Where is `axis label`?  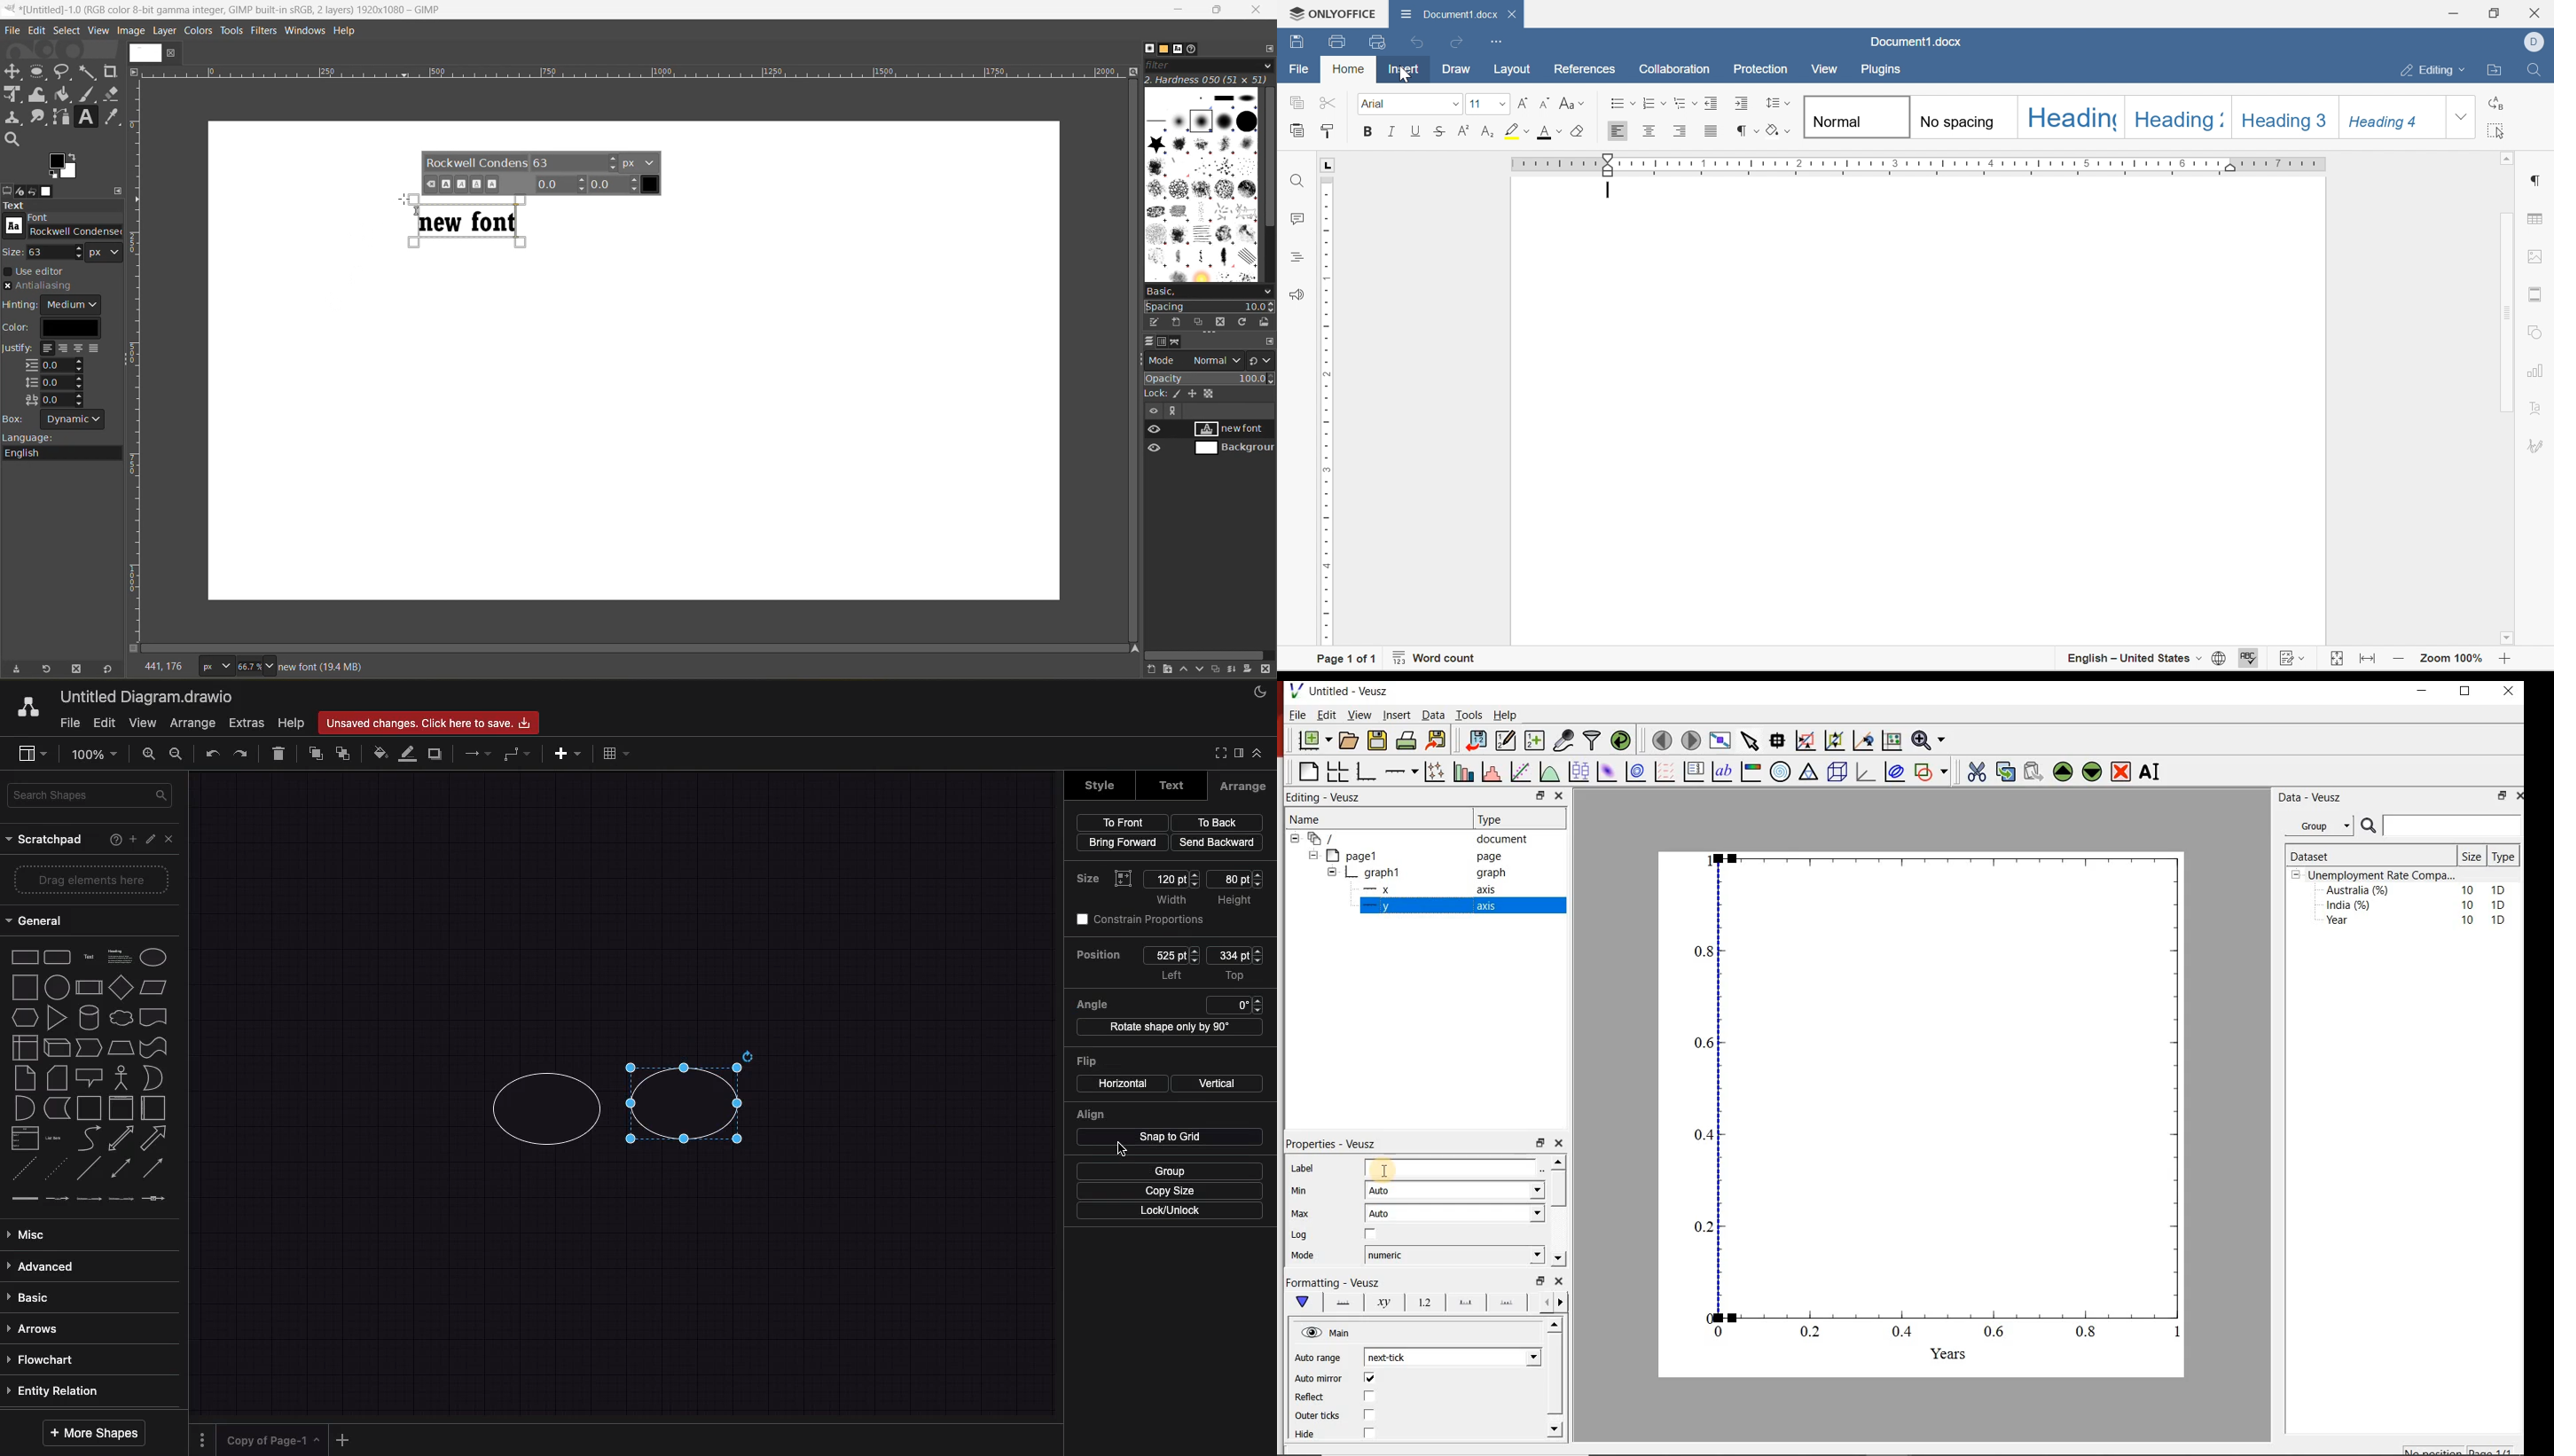
axis label is located at coordinates (1383, 1303).